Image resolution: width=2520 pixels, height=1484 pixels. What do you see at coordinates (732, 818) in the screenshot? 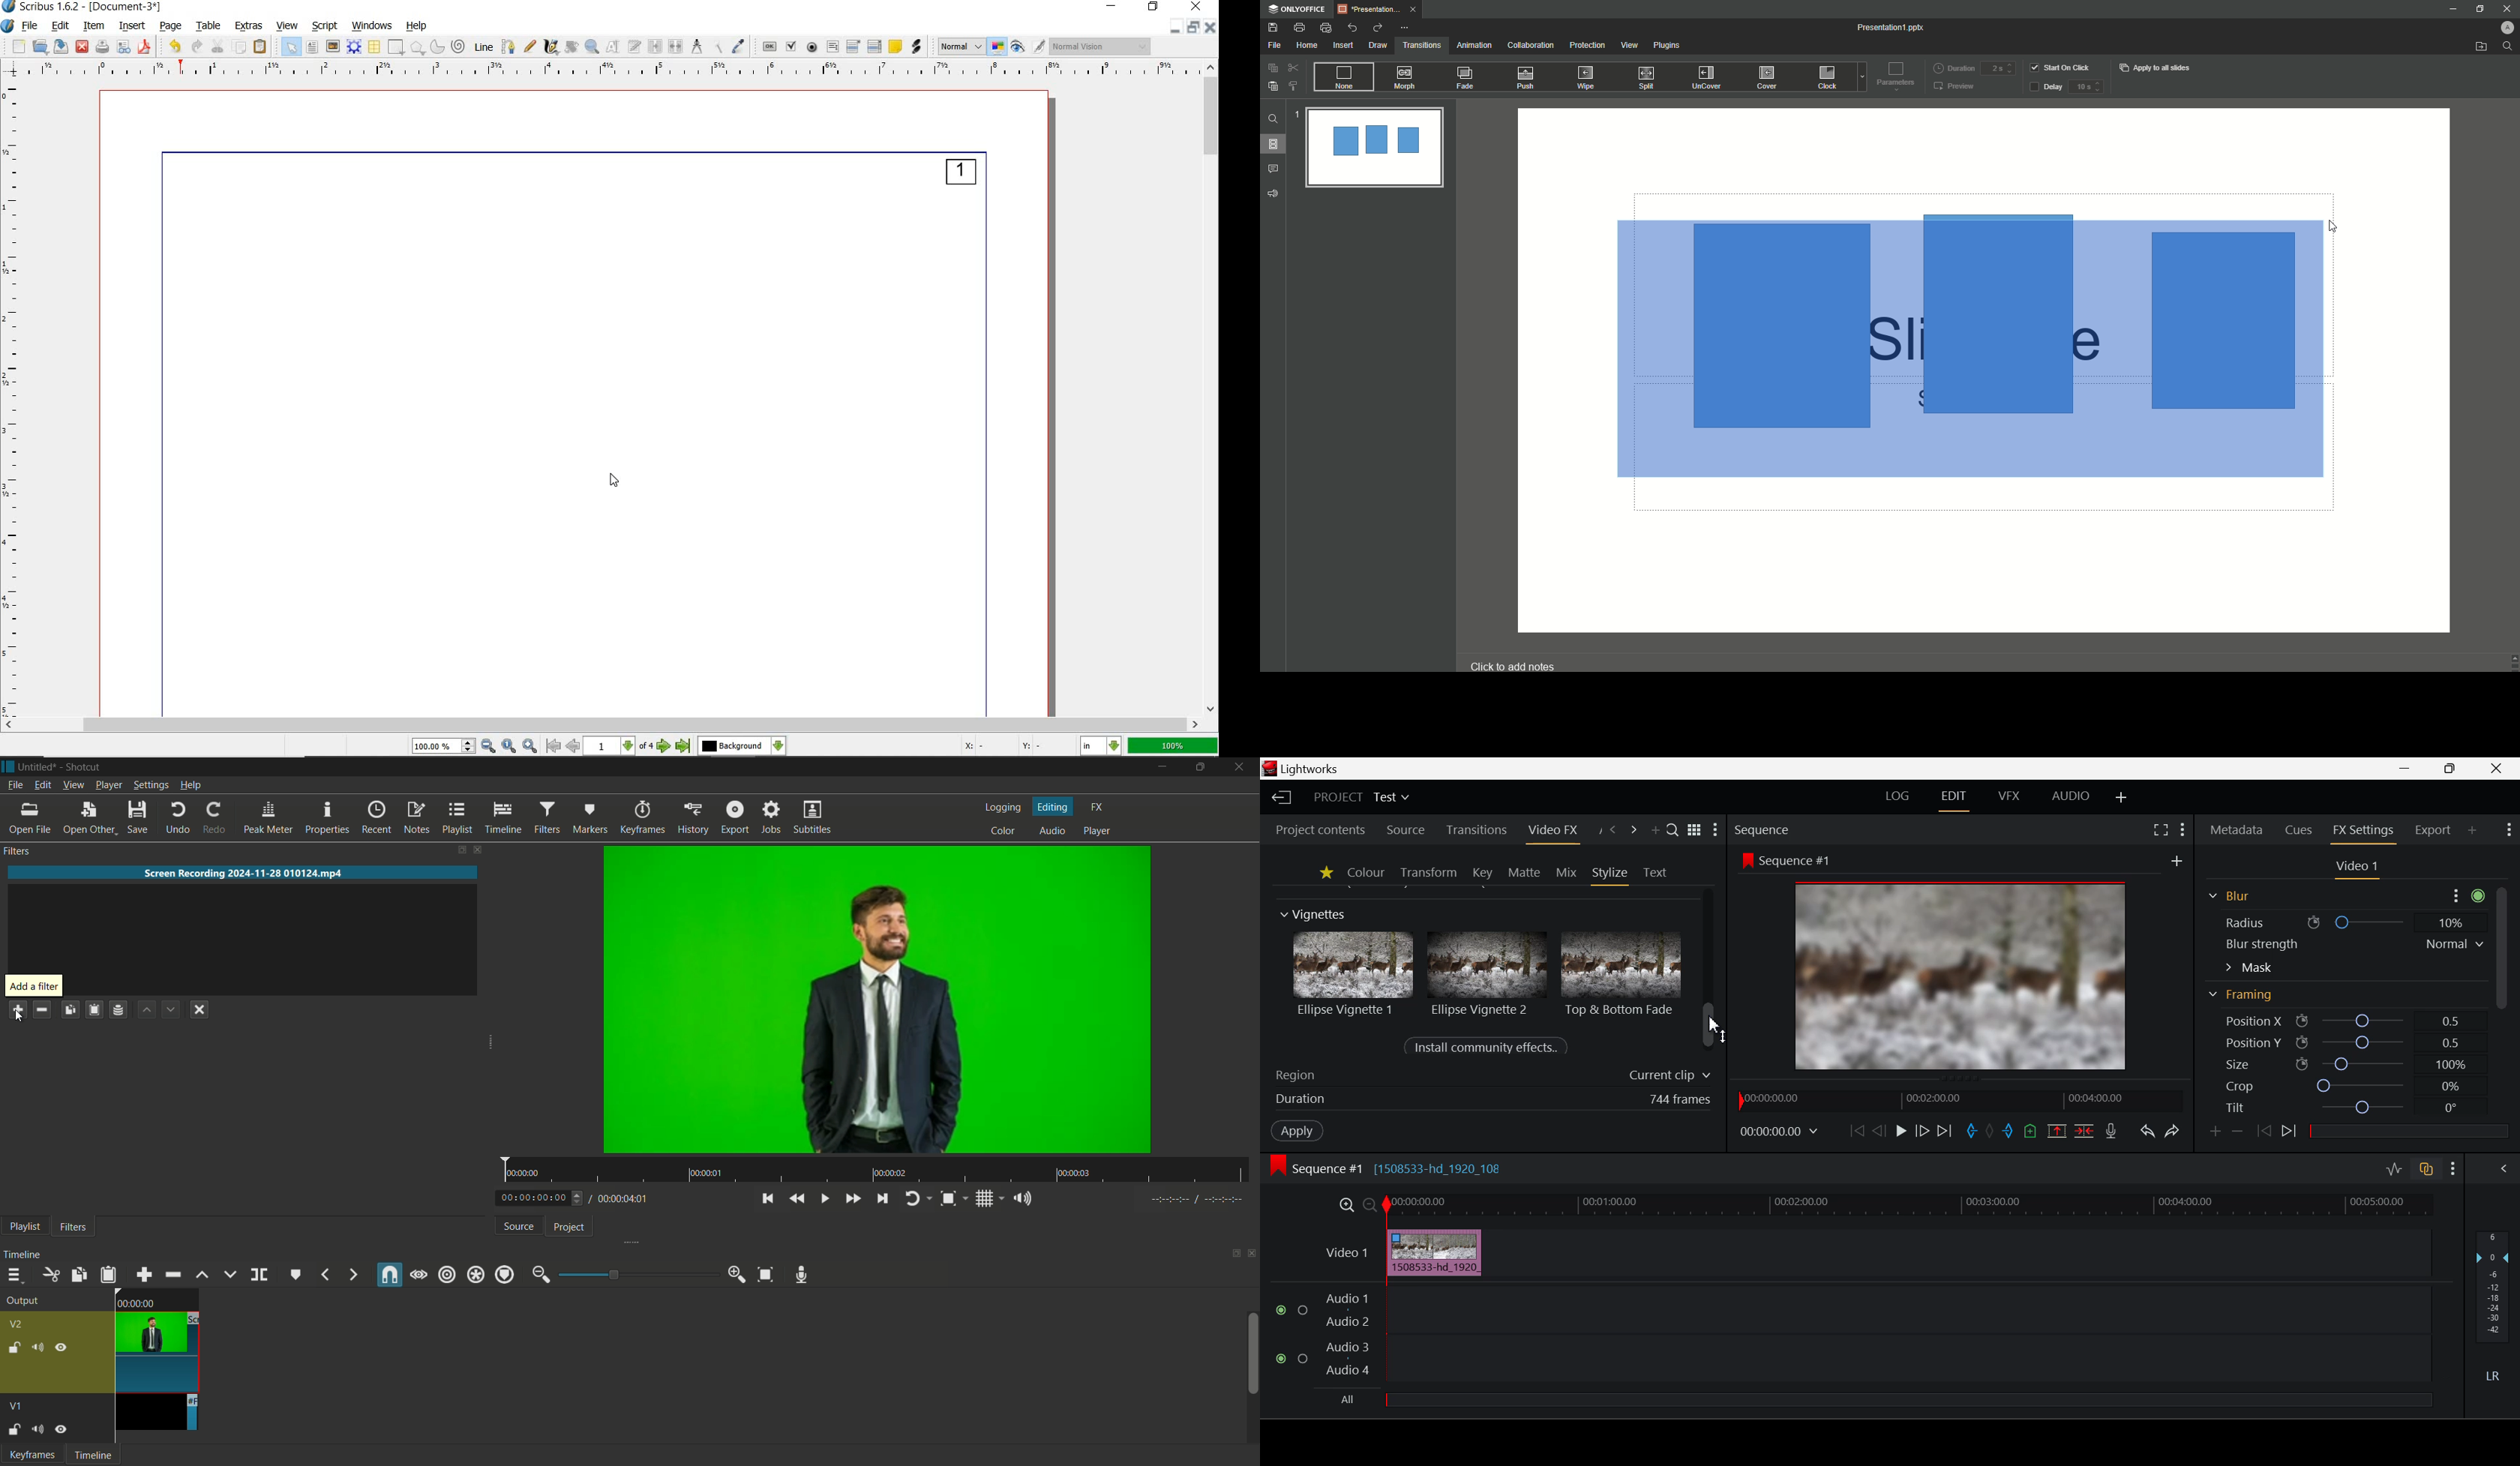
I see `export` at bounding box center [732, 818].